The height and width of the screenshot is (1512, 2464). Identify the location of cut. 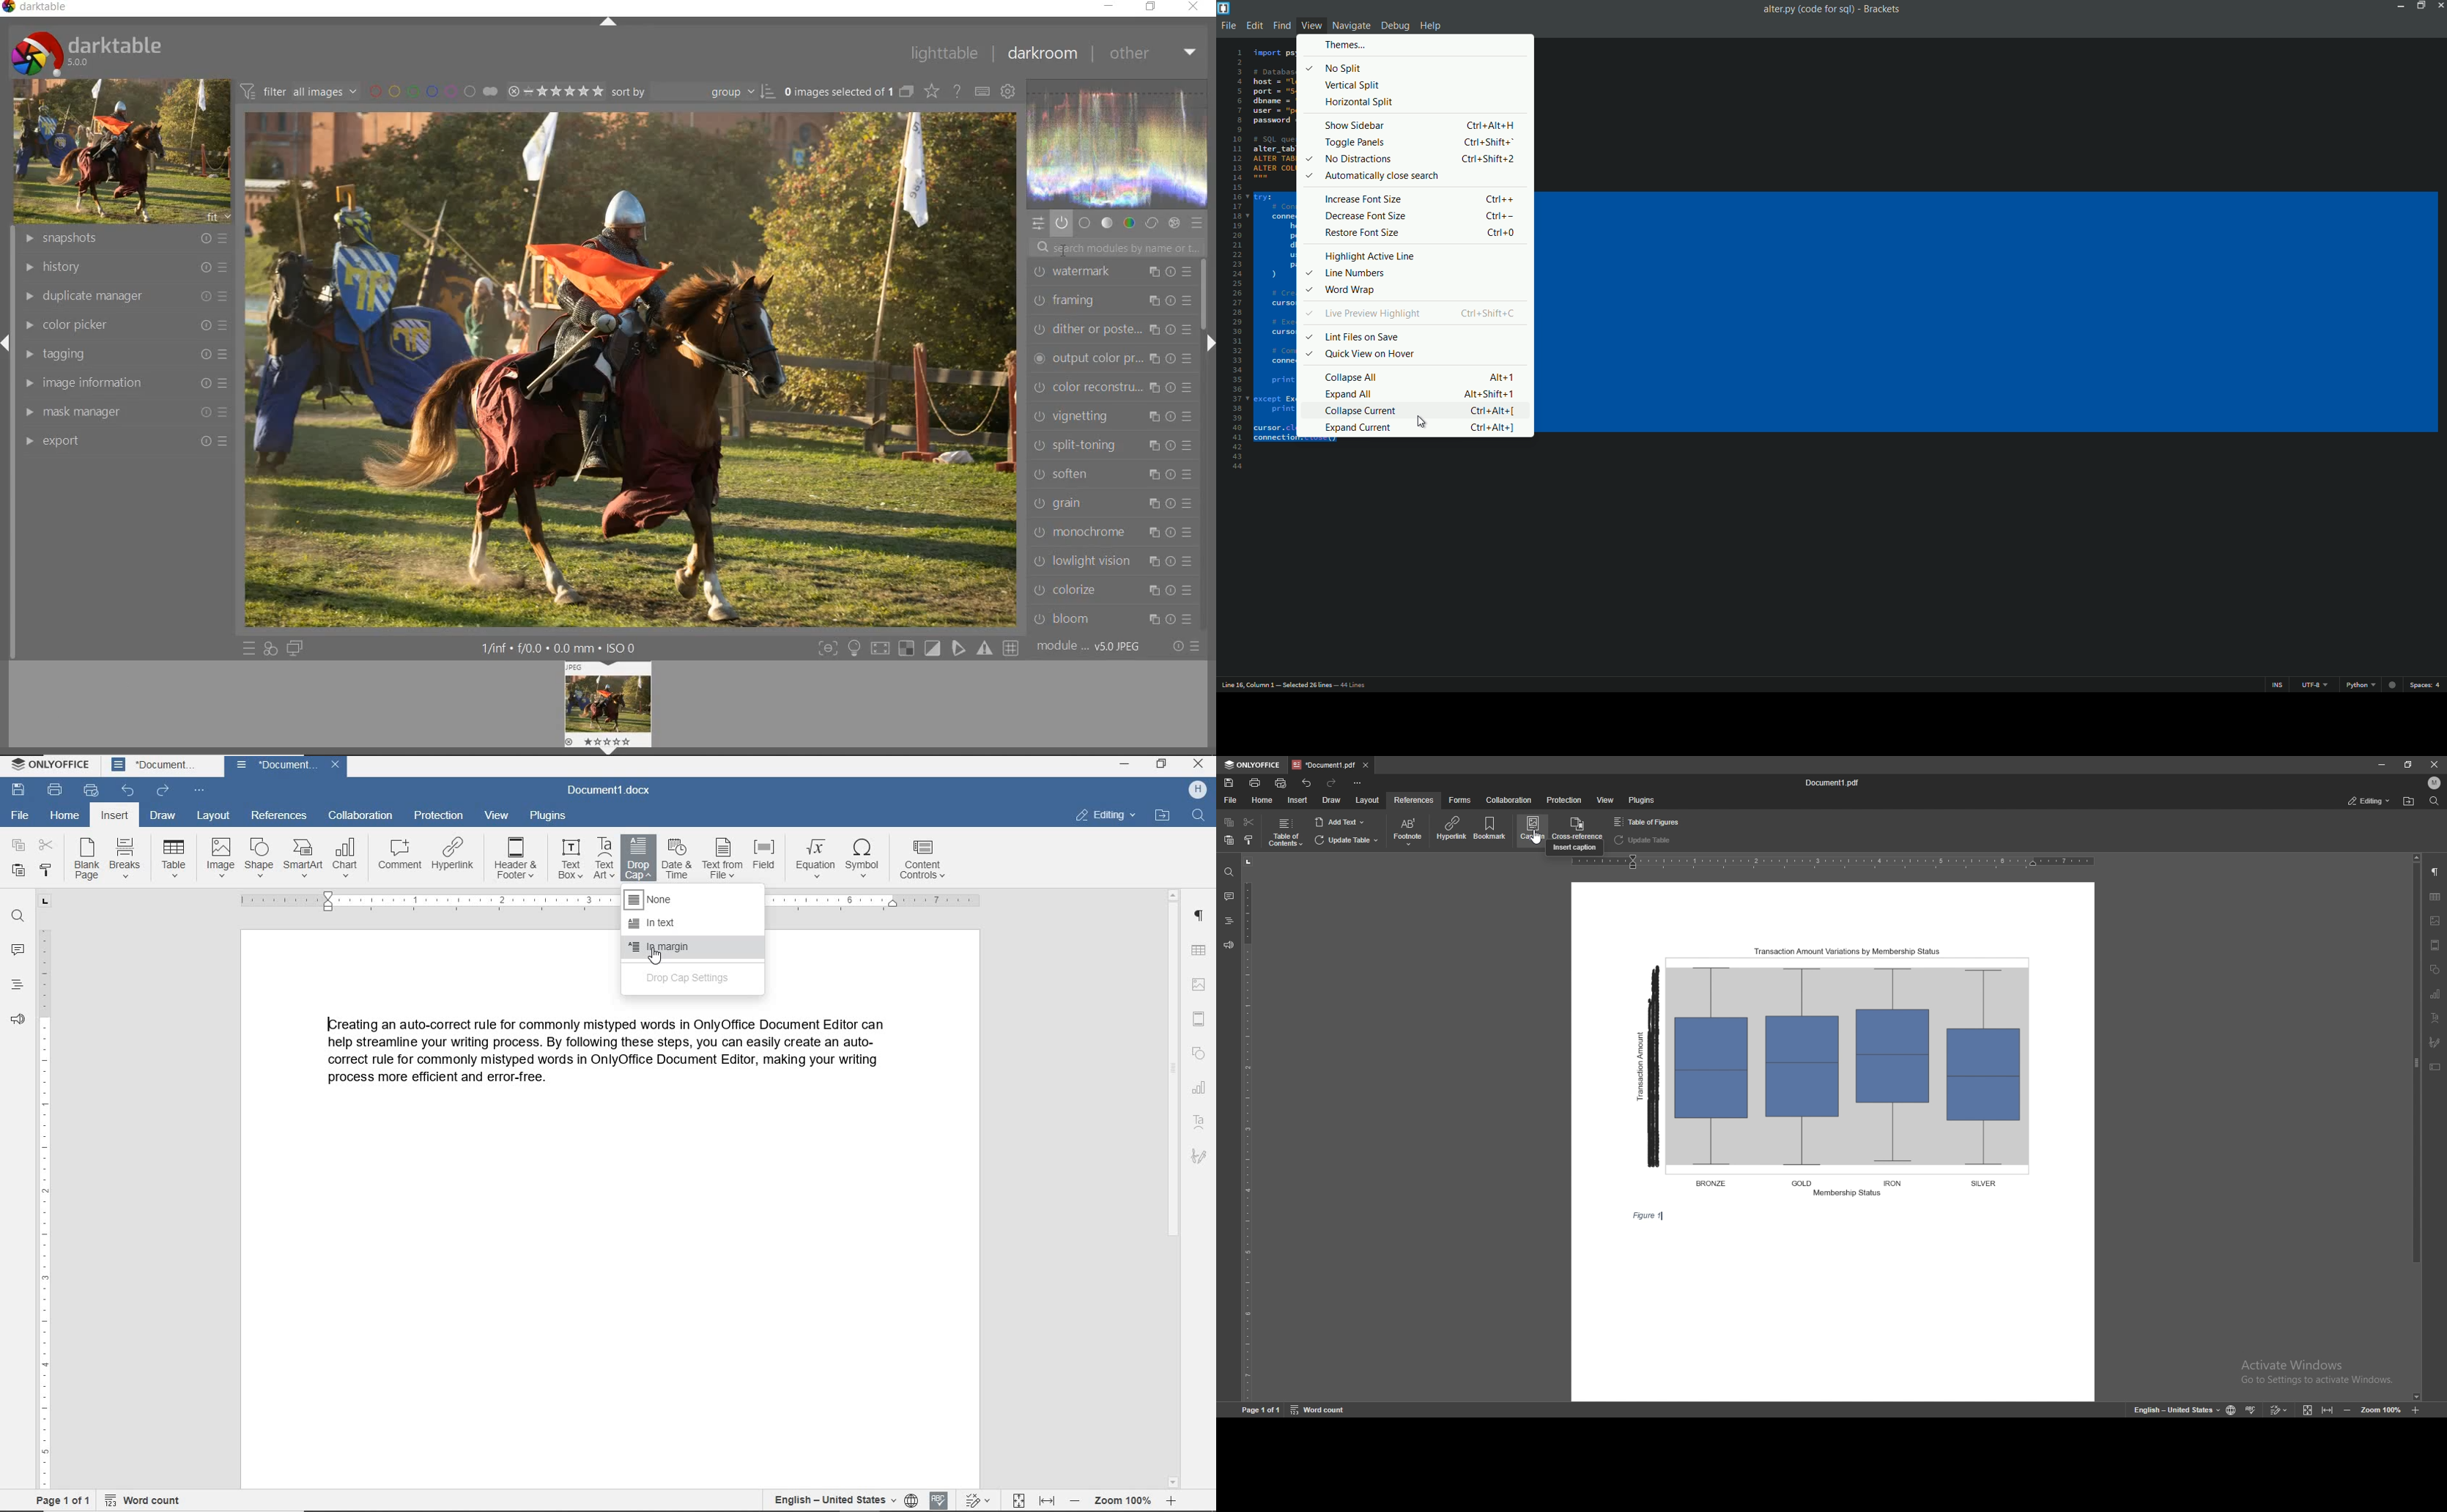
(1249, 823).